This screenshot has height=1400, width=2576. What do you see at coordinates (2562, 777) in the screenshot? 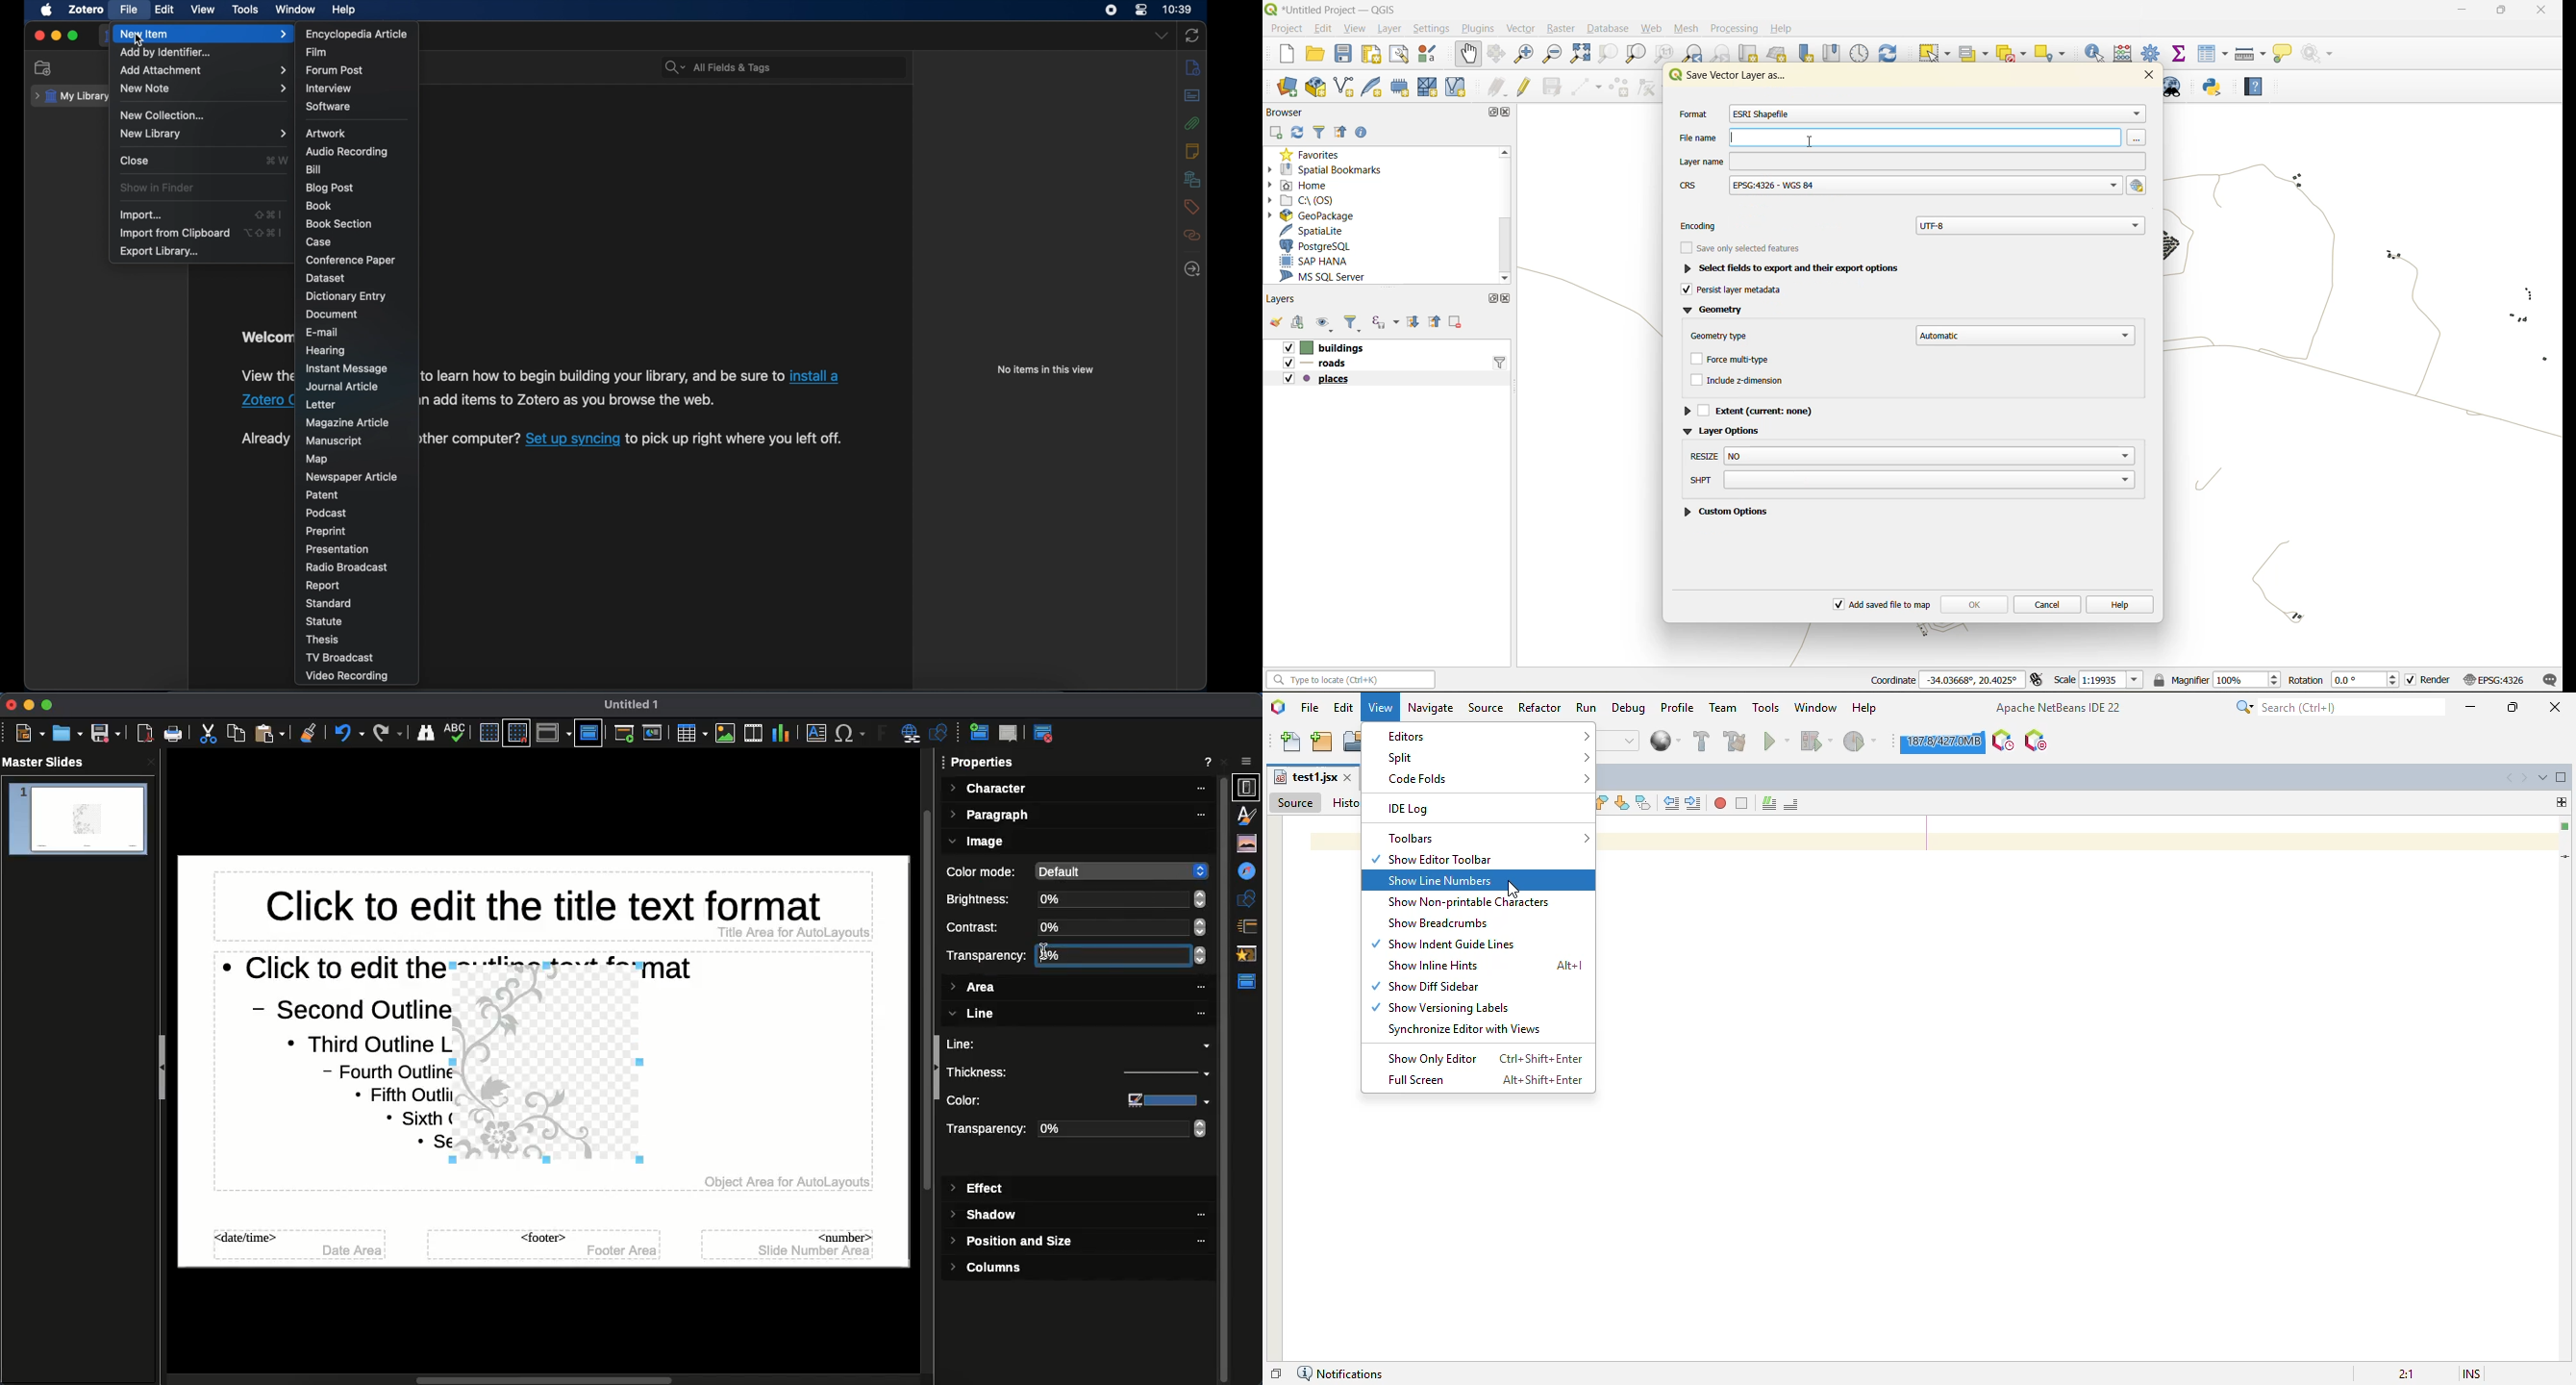
I see `maximize windoe` at bounding box center [2562, 777].